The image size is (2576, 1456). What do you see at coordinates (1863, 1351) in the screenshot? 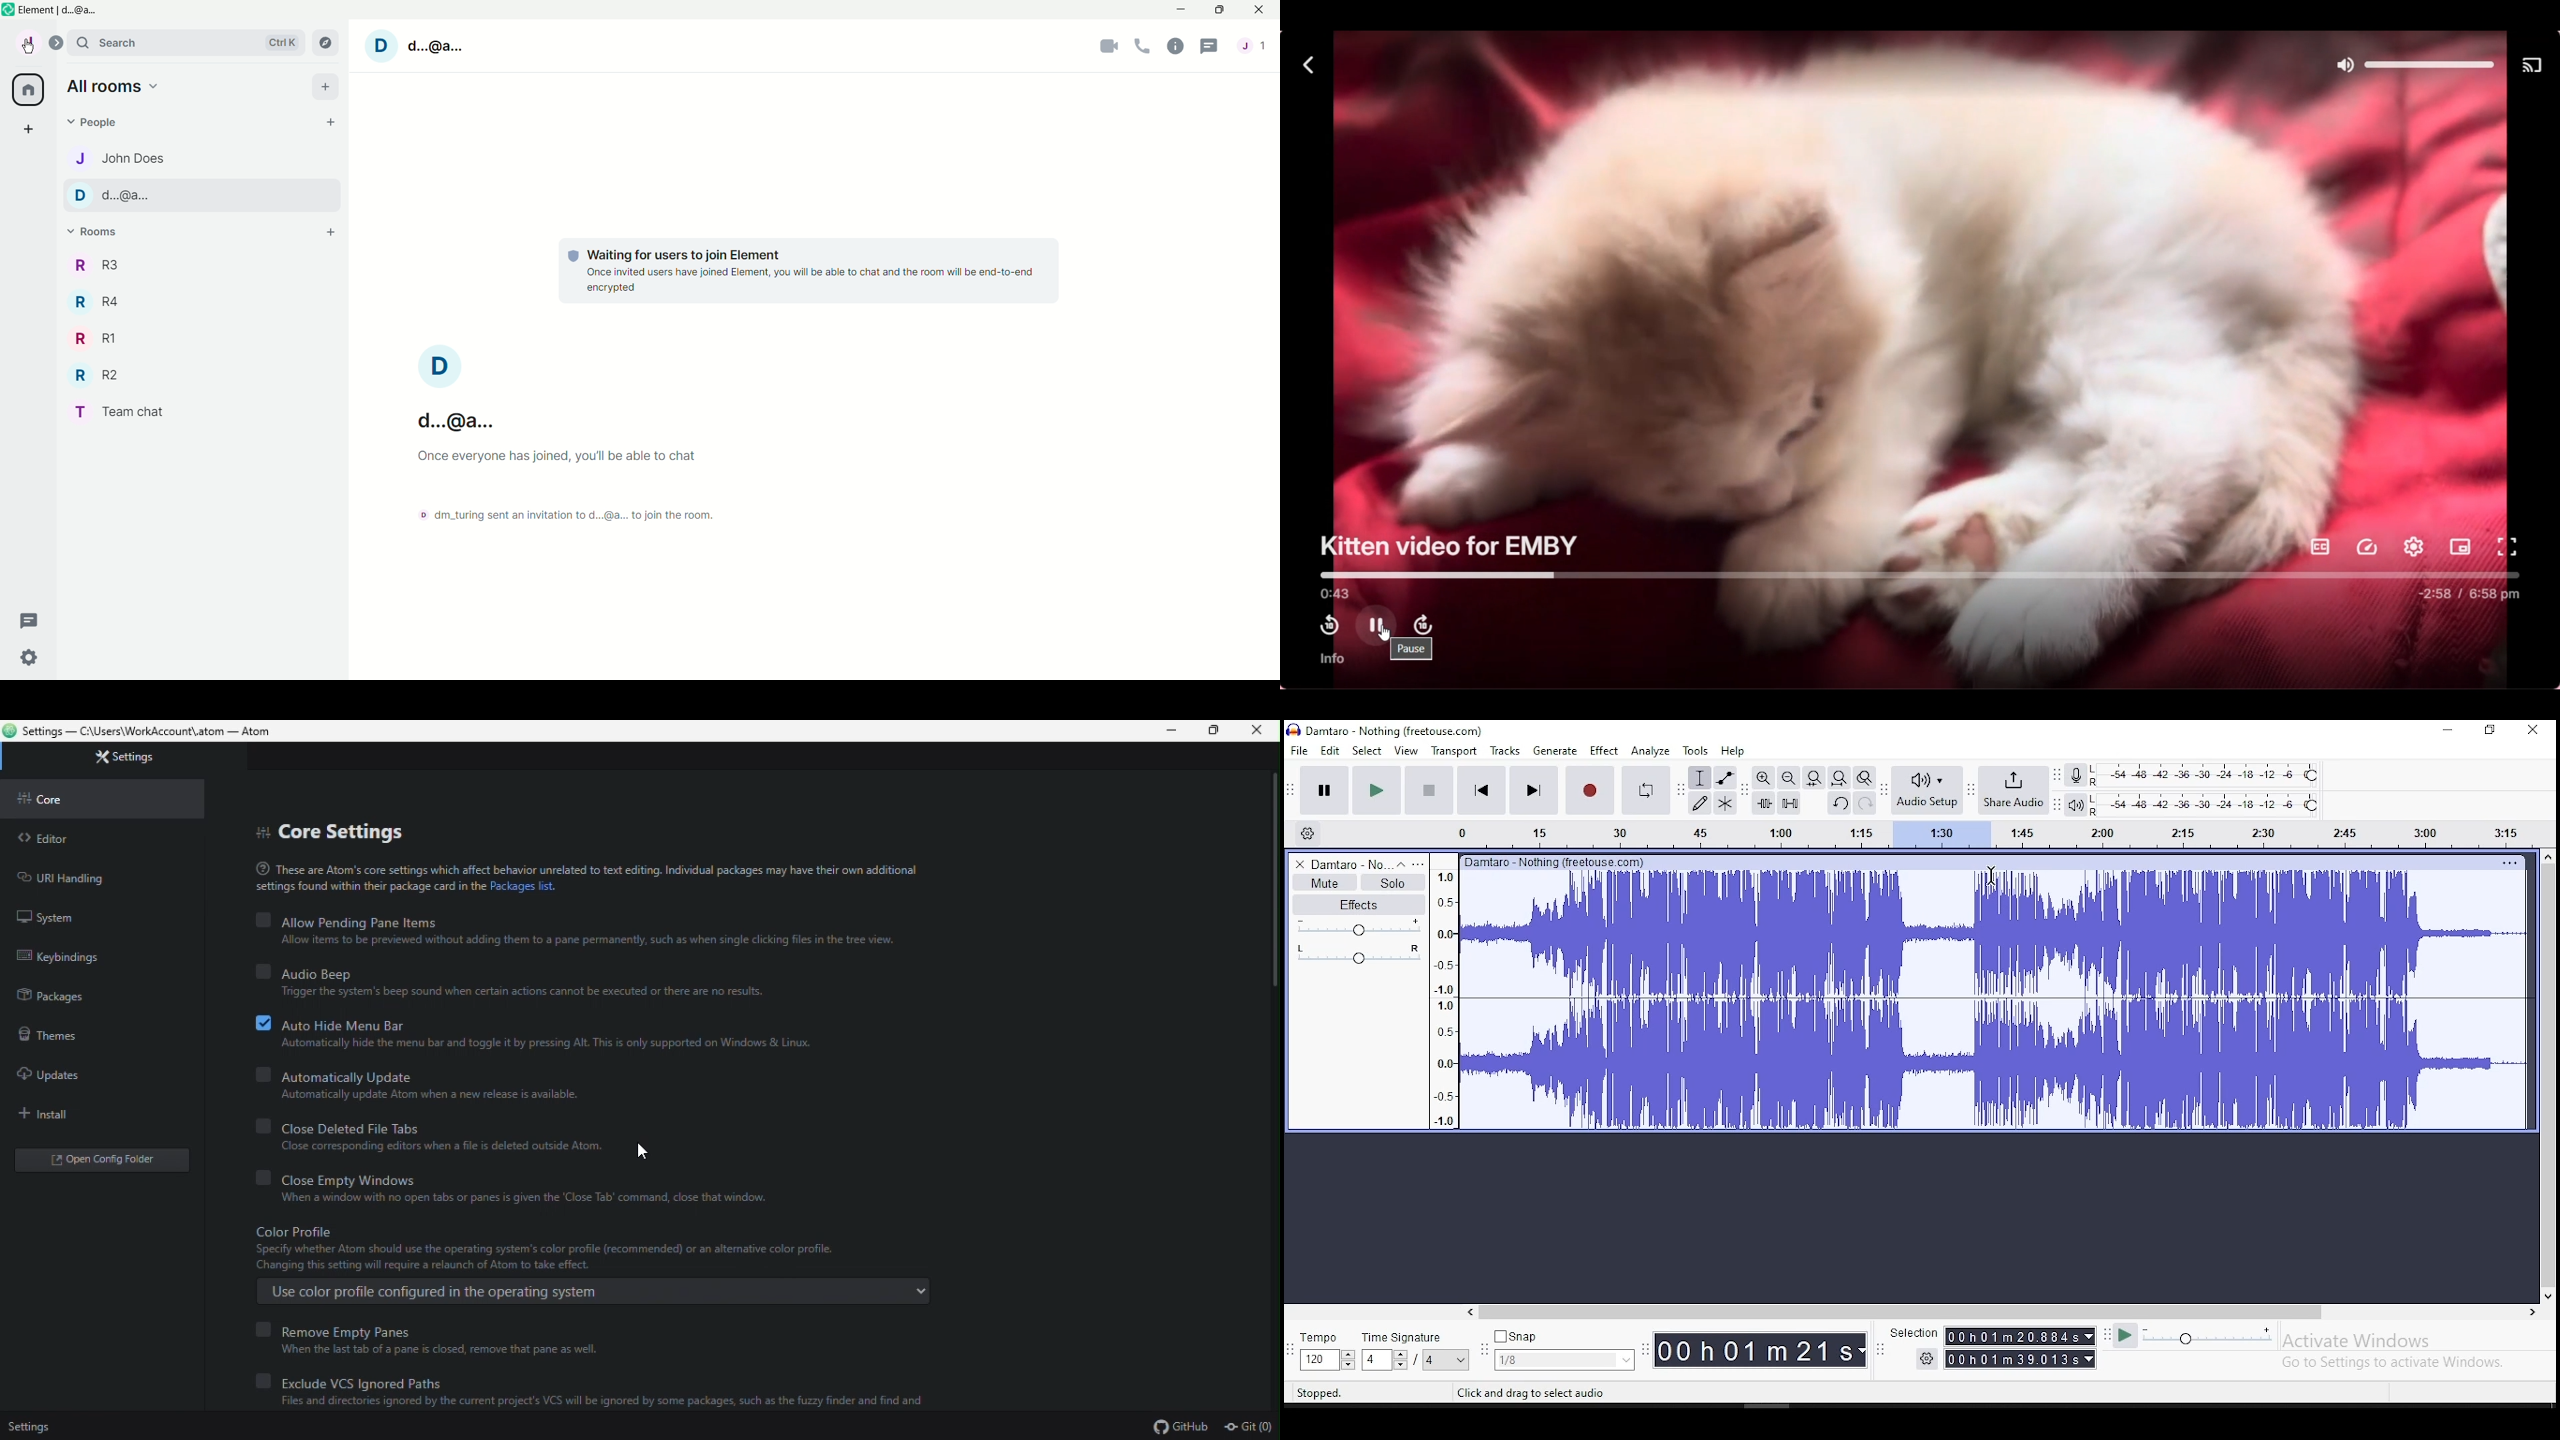
I see `drop down` at bounding box center [1863, 1351].